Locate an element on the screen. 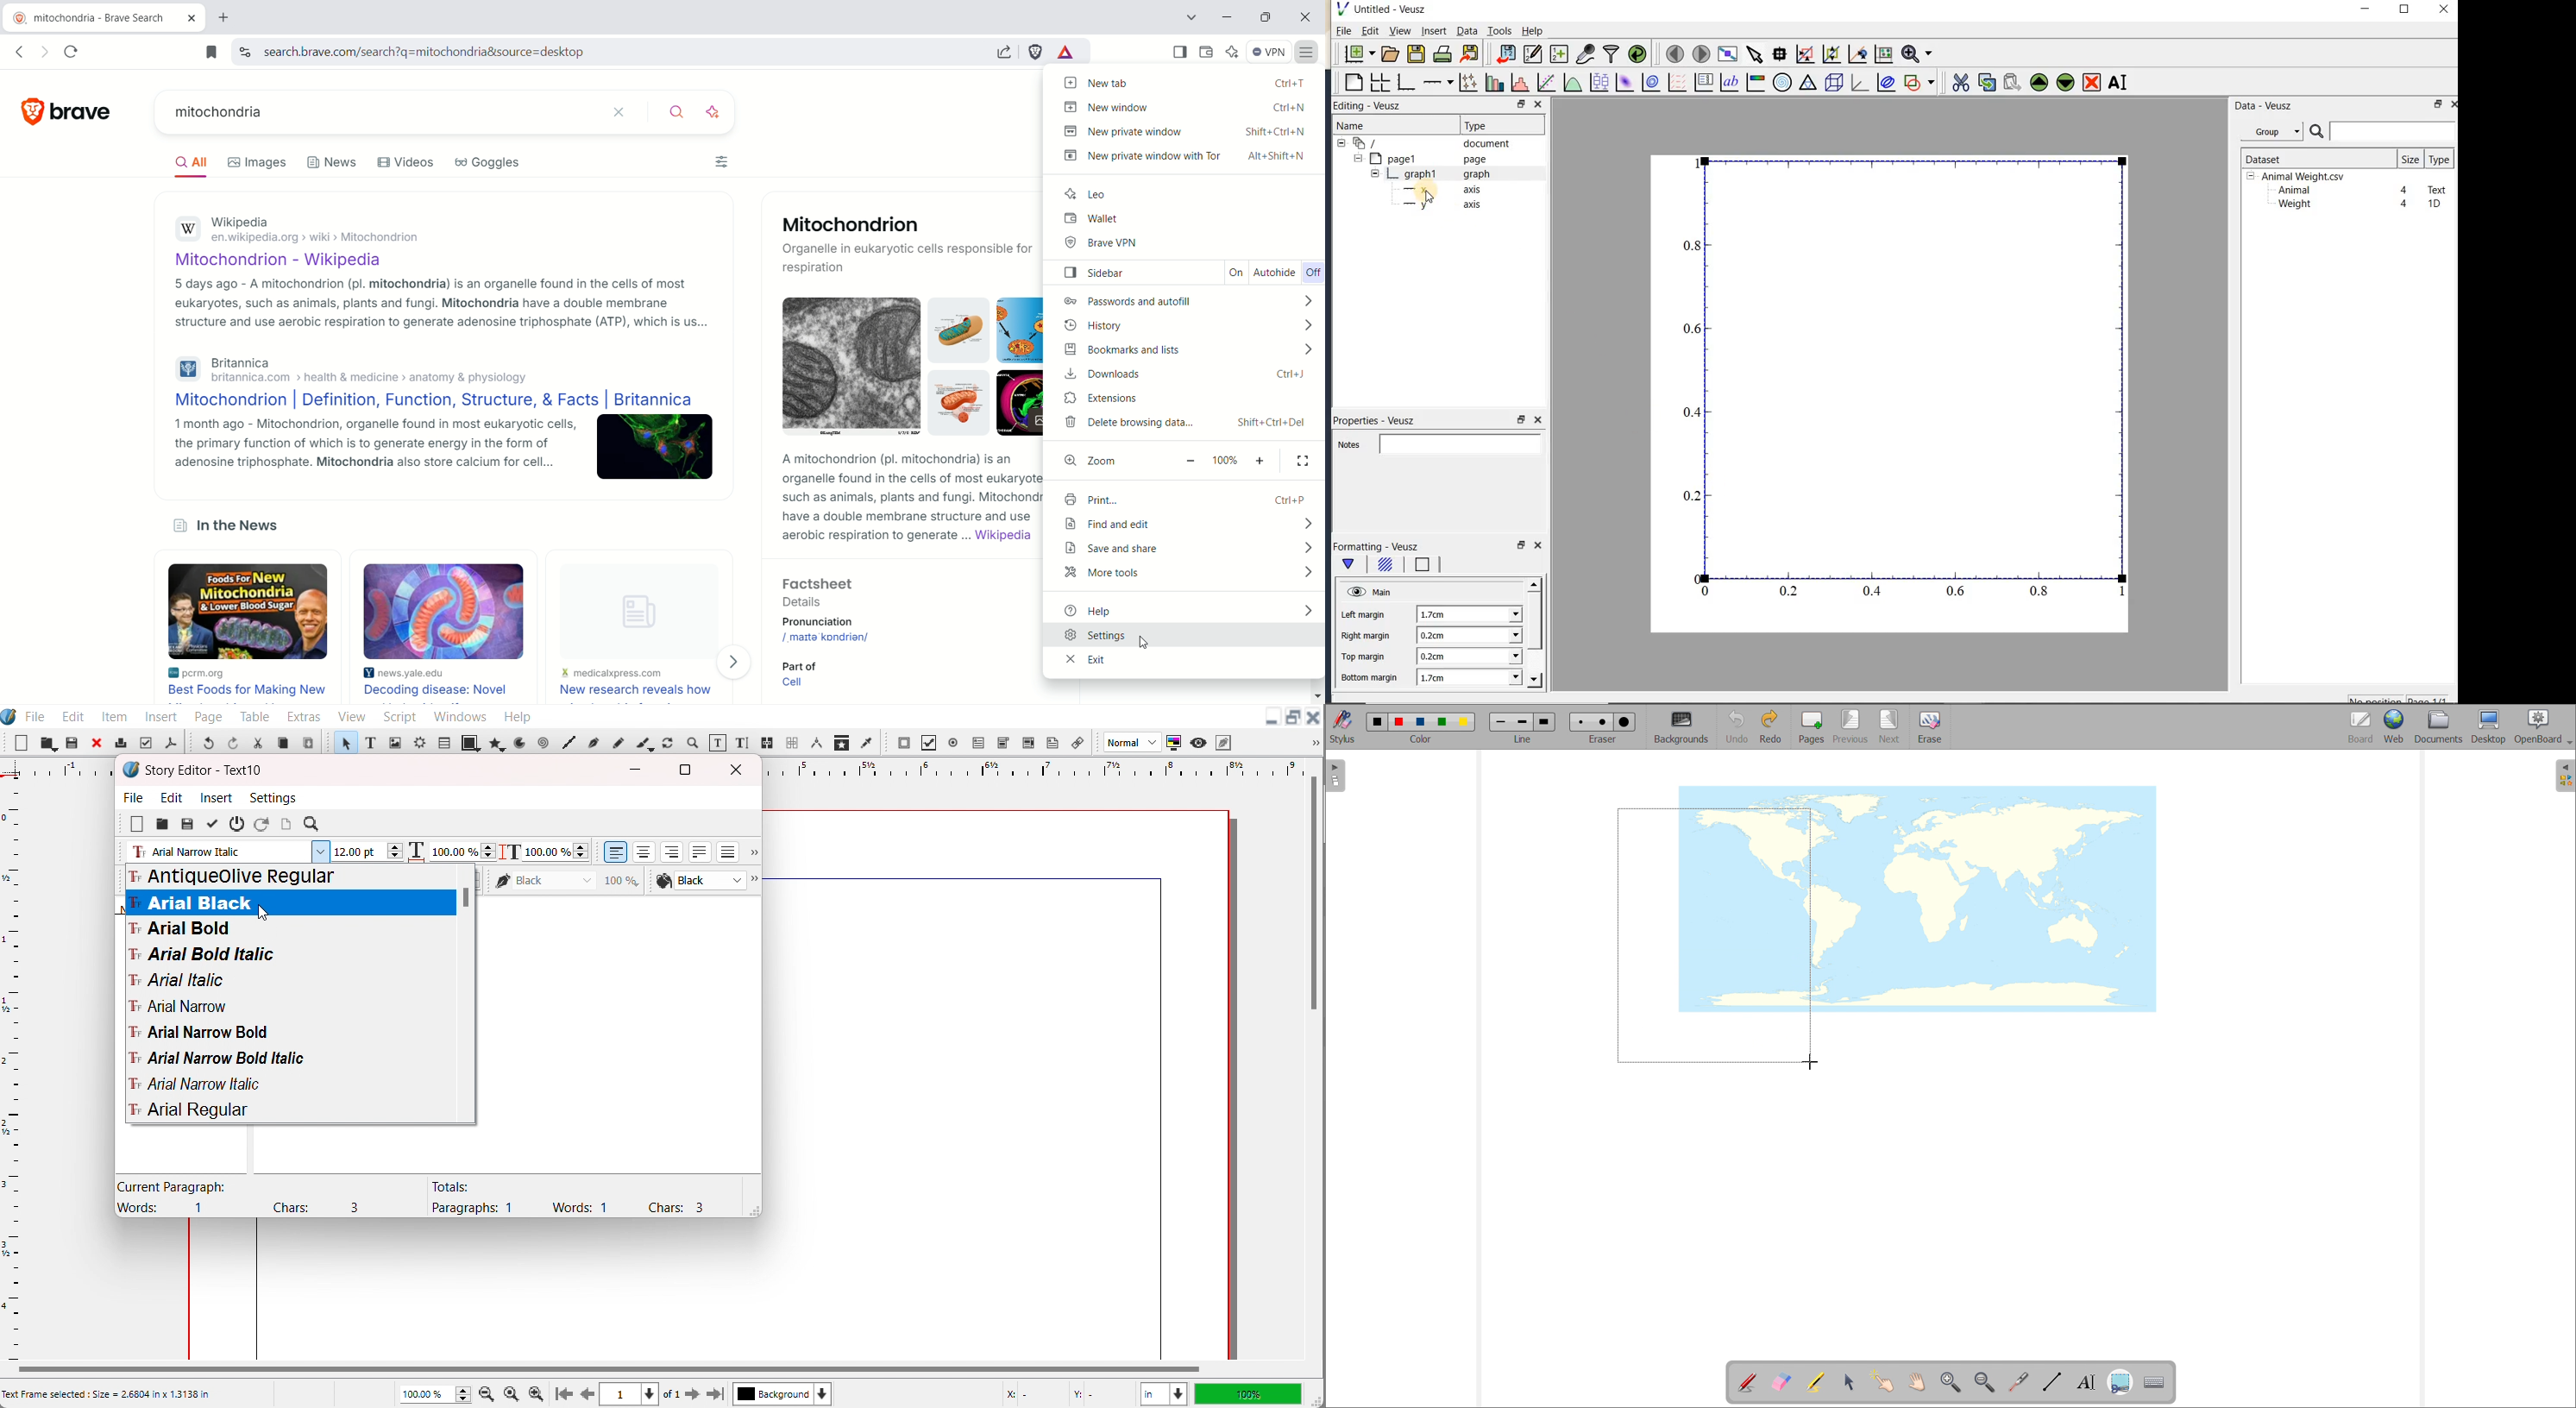 Image resolution: width=2576 pixels, height=1428 pixels. Render Frame is located at coordinates (419, 742).